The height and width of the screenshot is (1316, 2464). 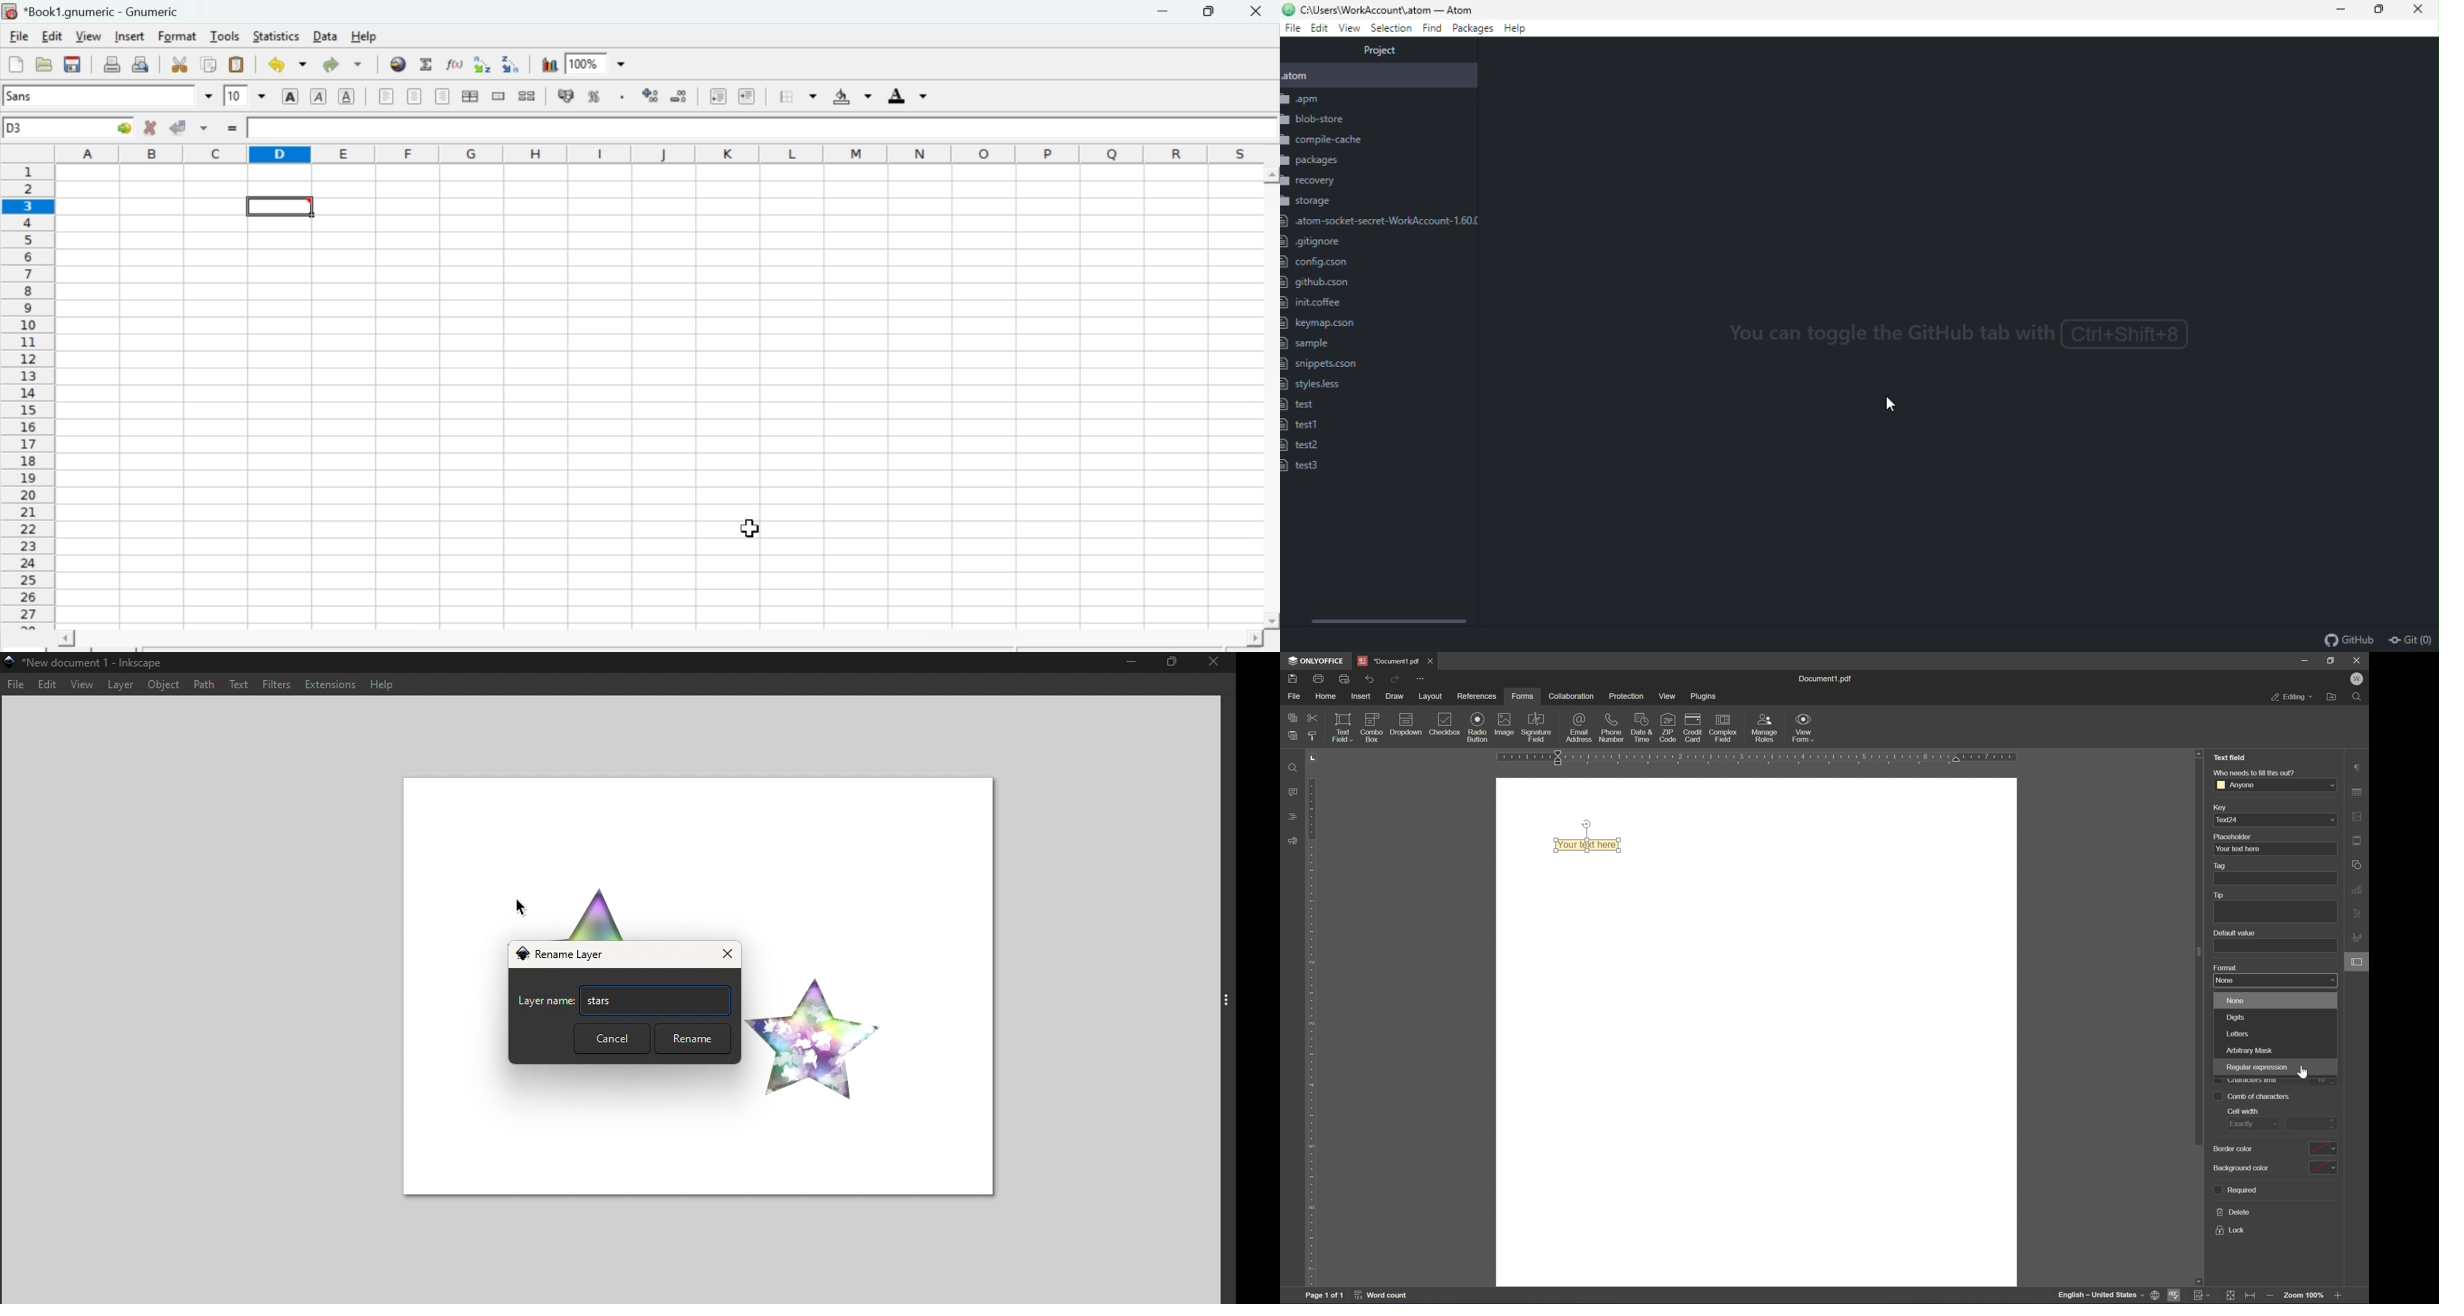 What do you see at coordinates (2275, 1068) in the screenshot?
I see `regular expression` at bounding box center [2275, 1068].